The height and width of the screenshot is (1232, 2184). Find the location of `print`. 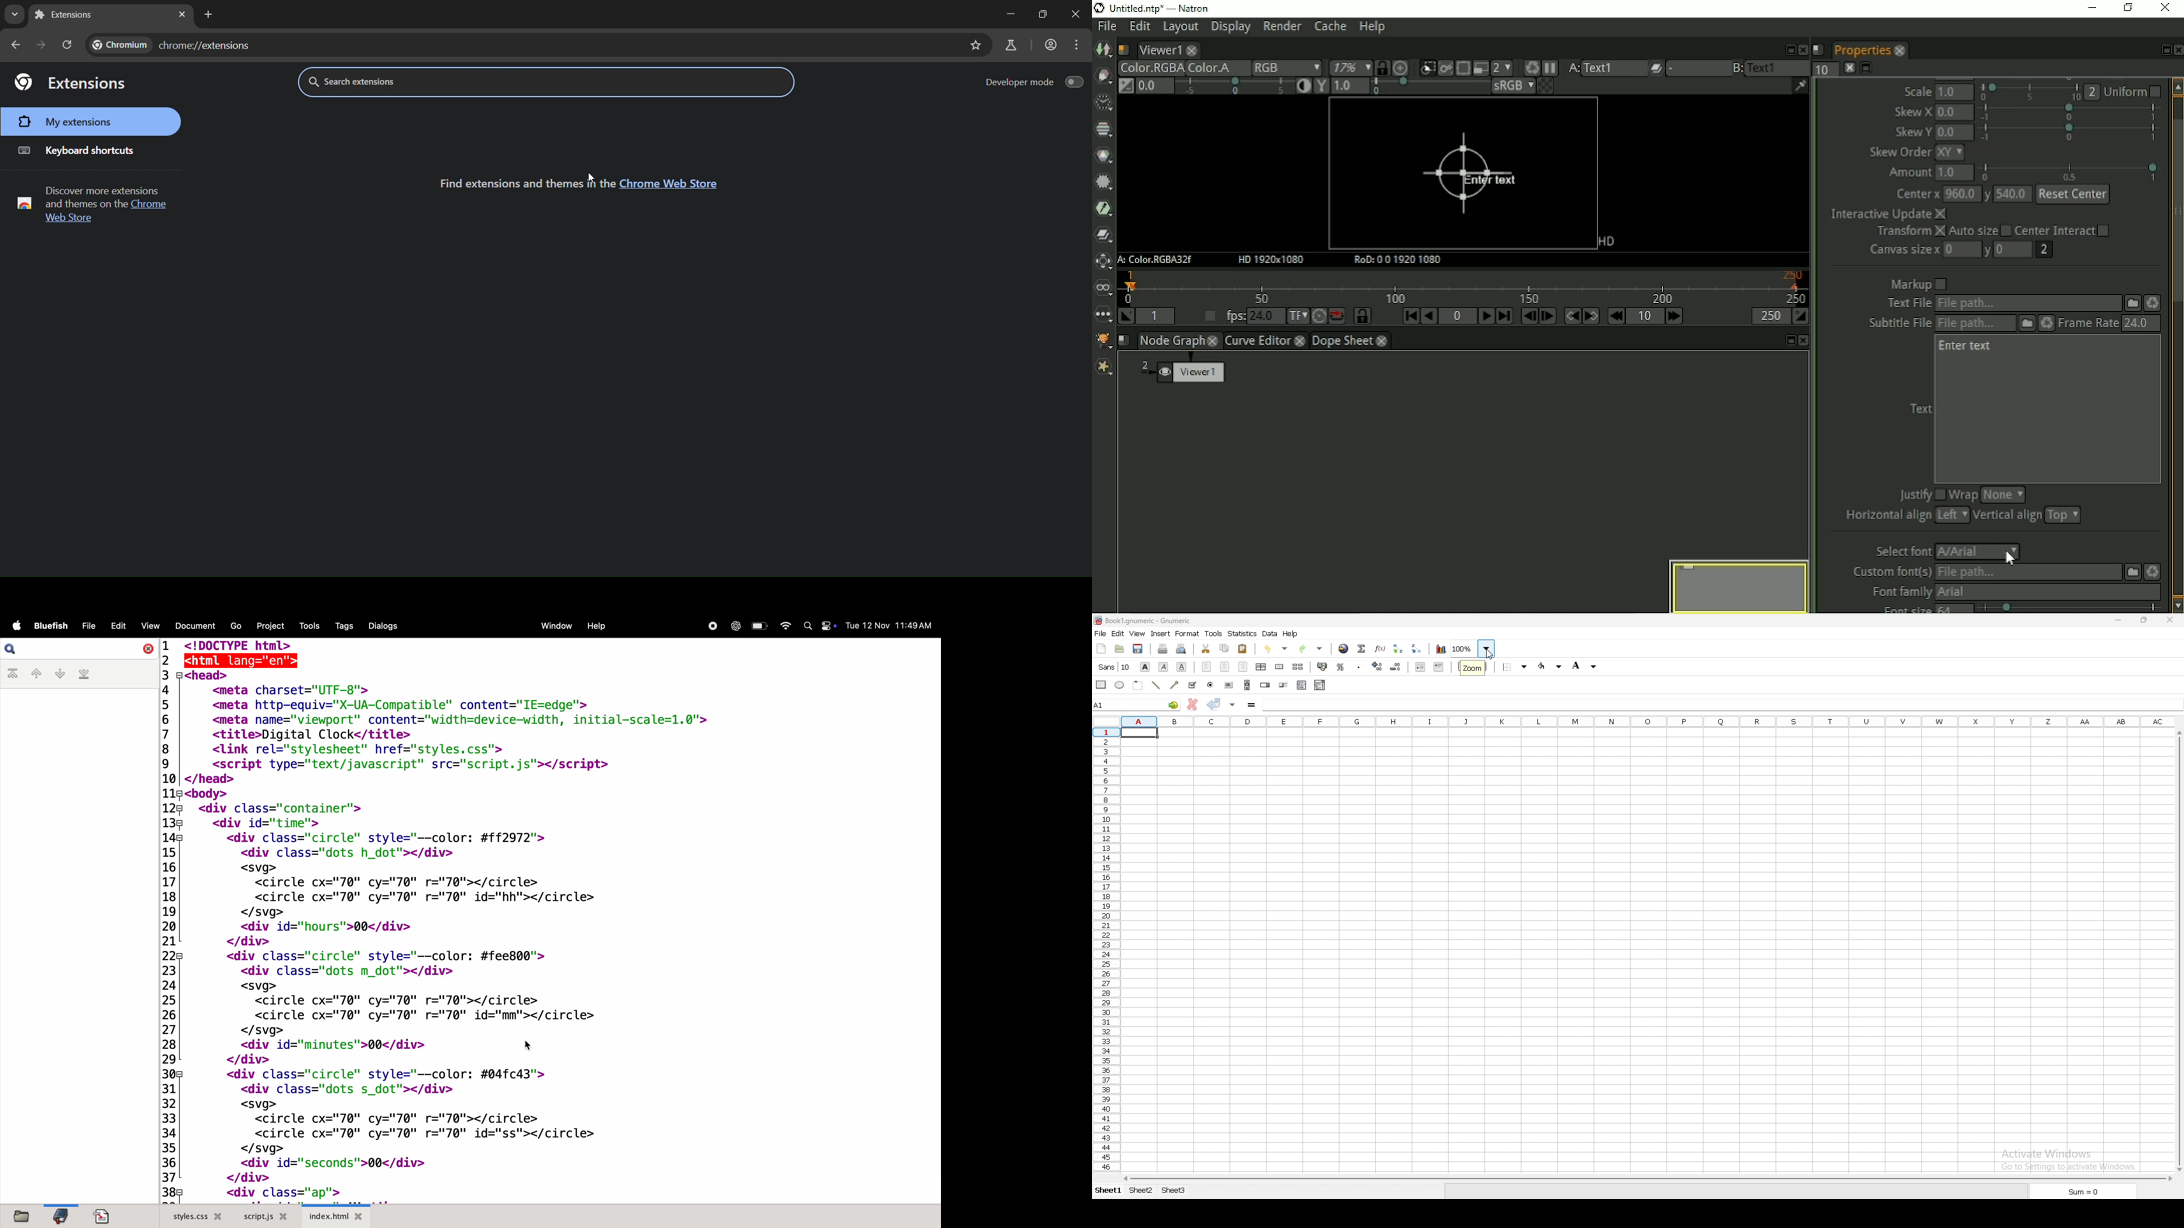

print is located at coordinates (1163, 649).